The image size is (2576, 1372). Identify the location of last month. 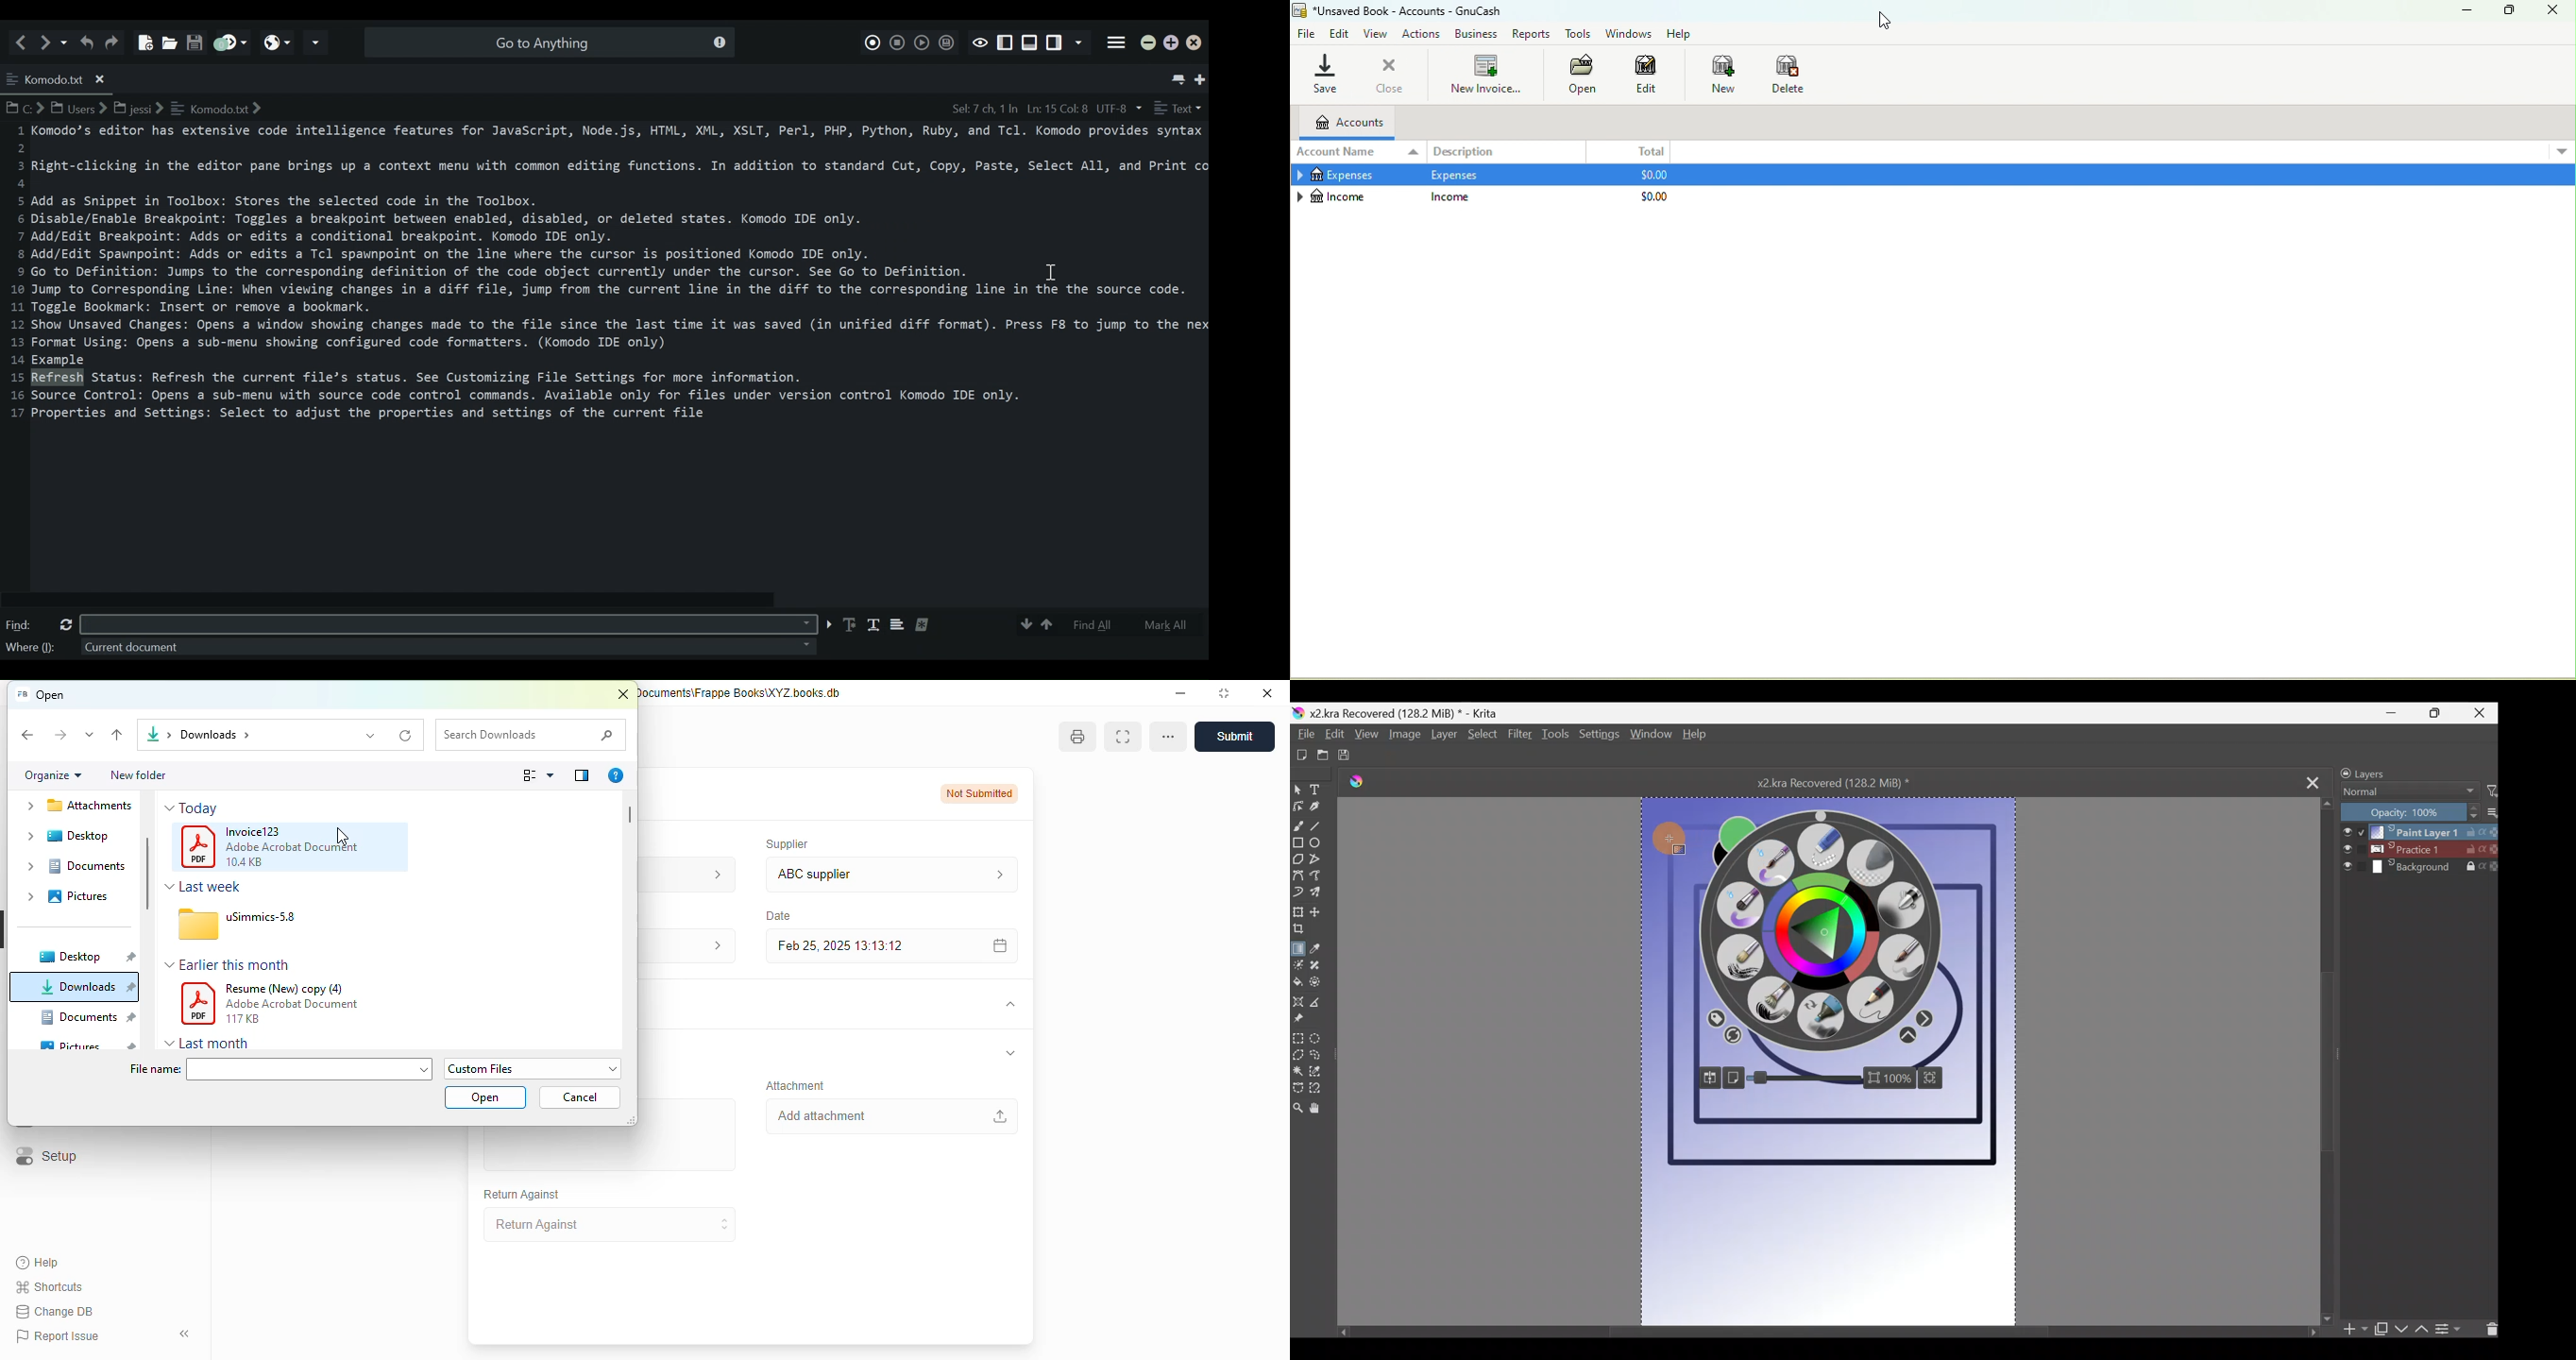
(215, 1043).